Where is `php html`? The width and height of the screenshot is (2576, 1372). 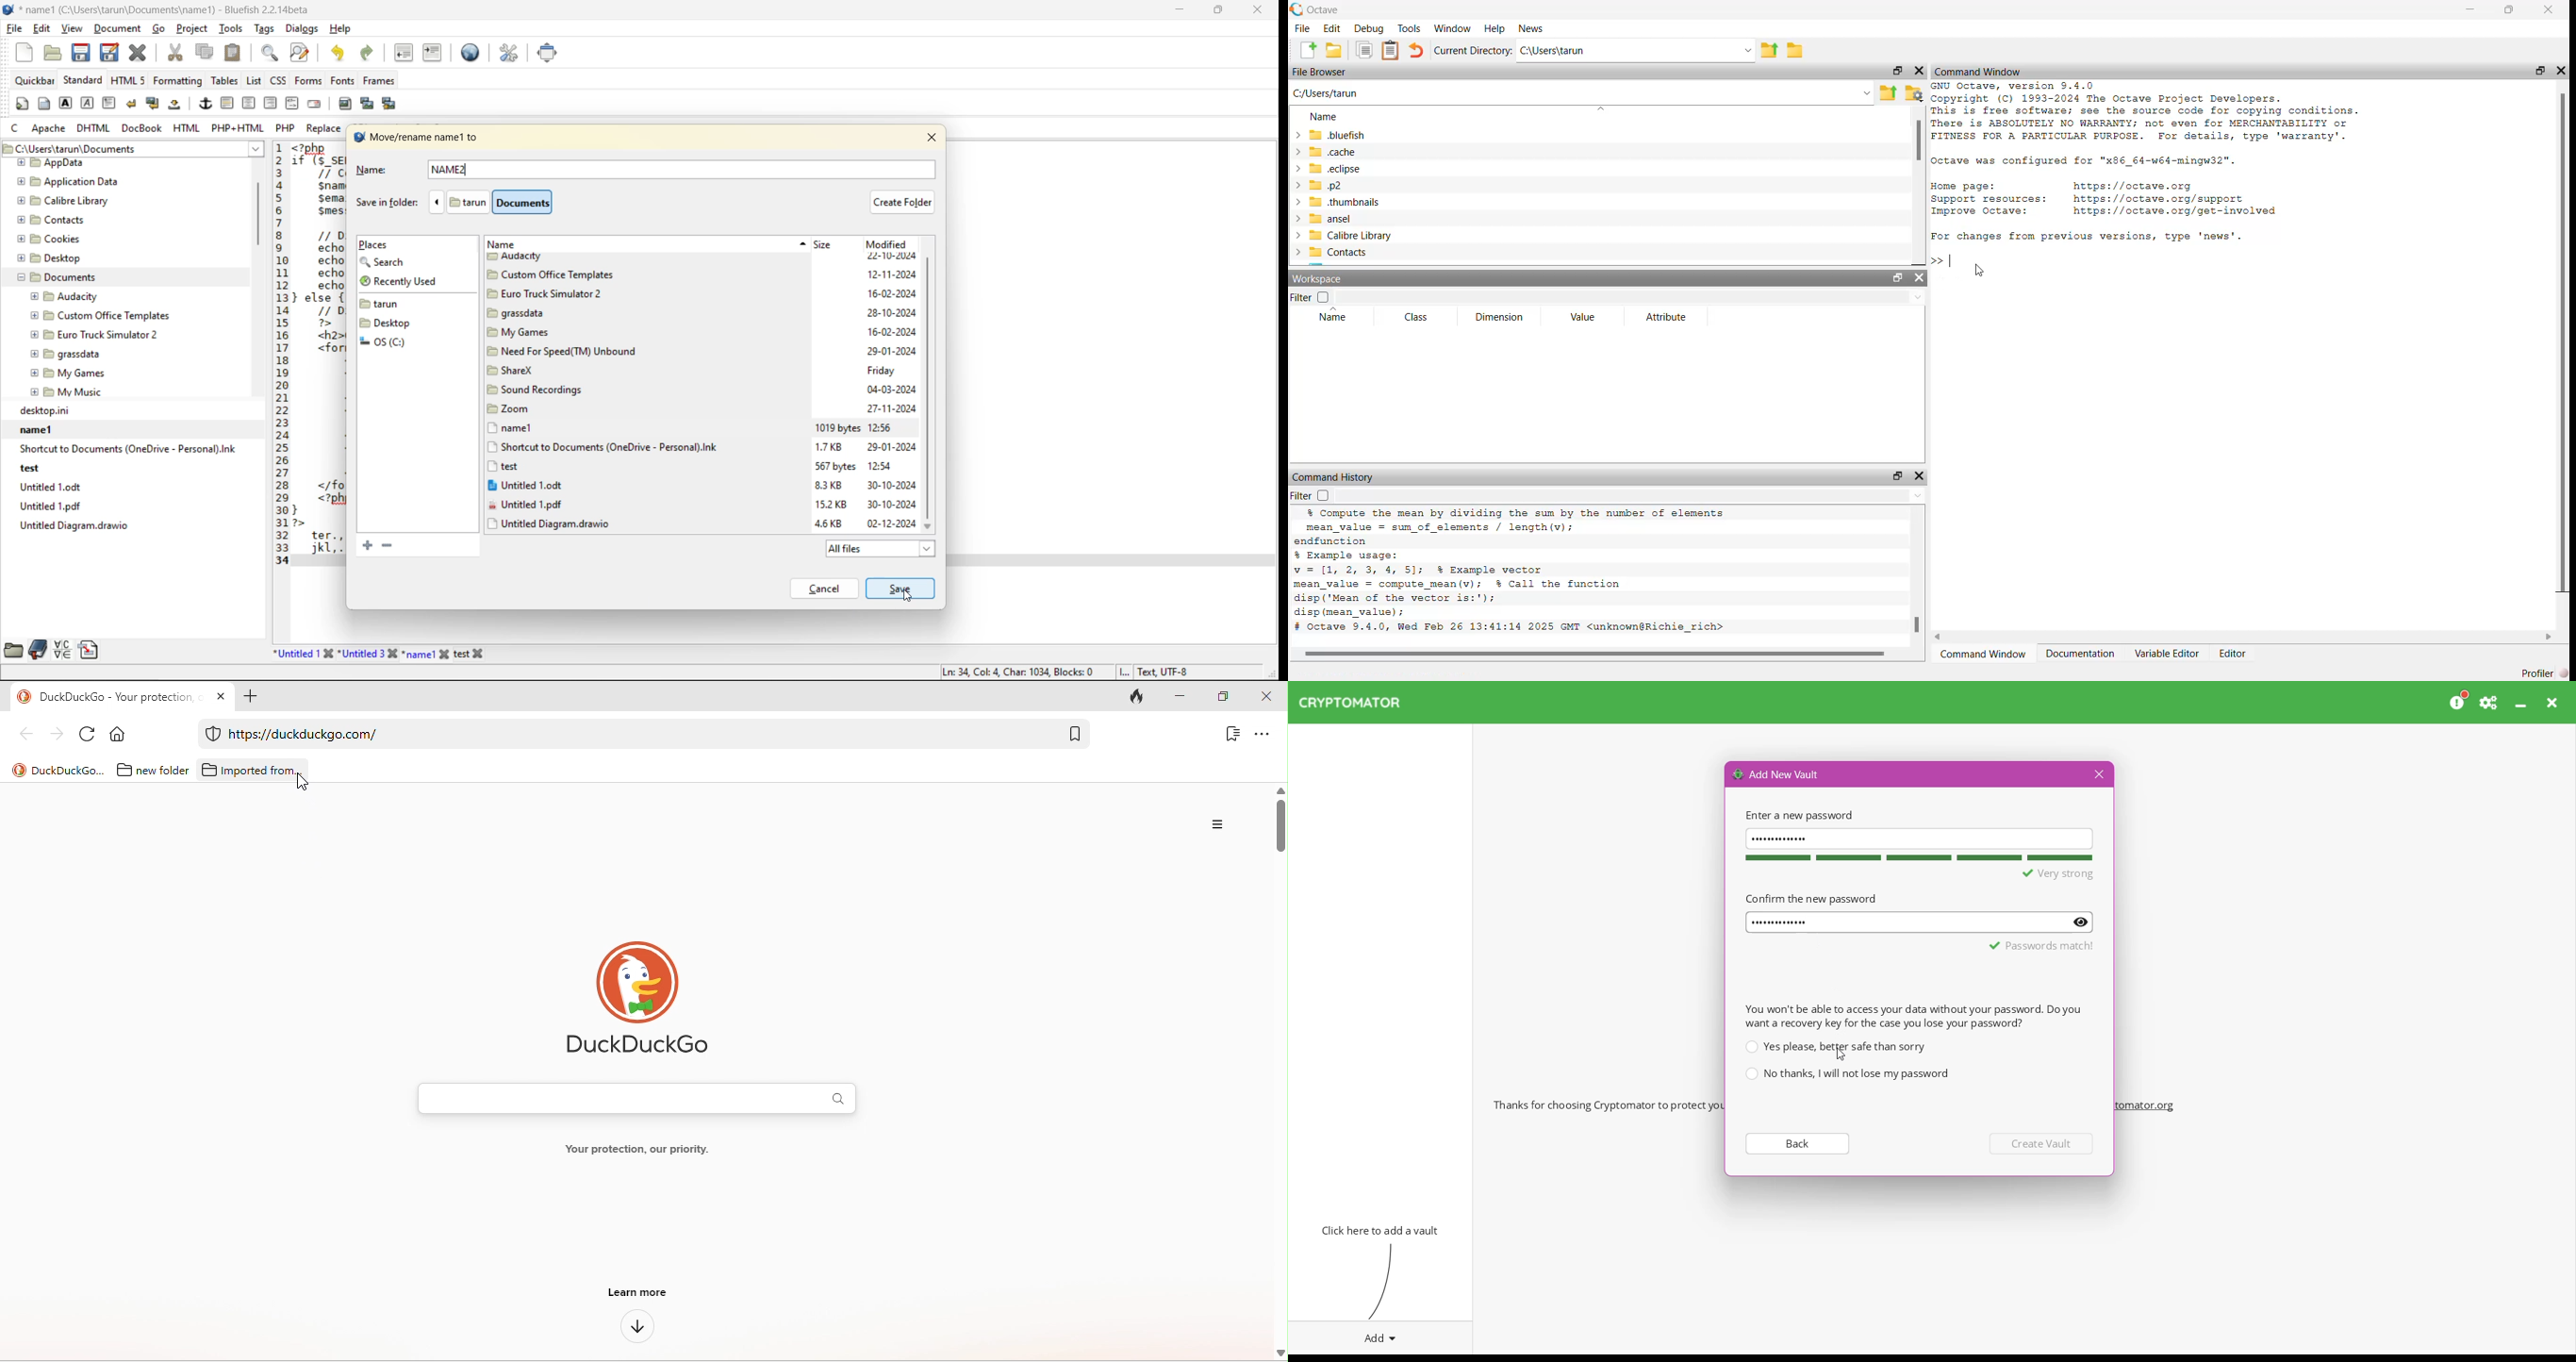
php html is located at coordinates (235, 127).